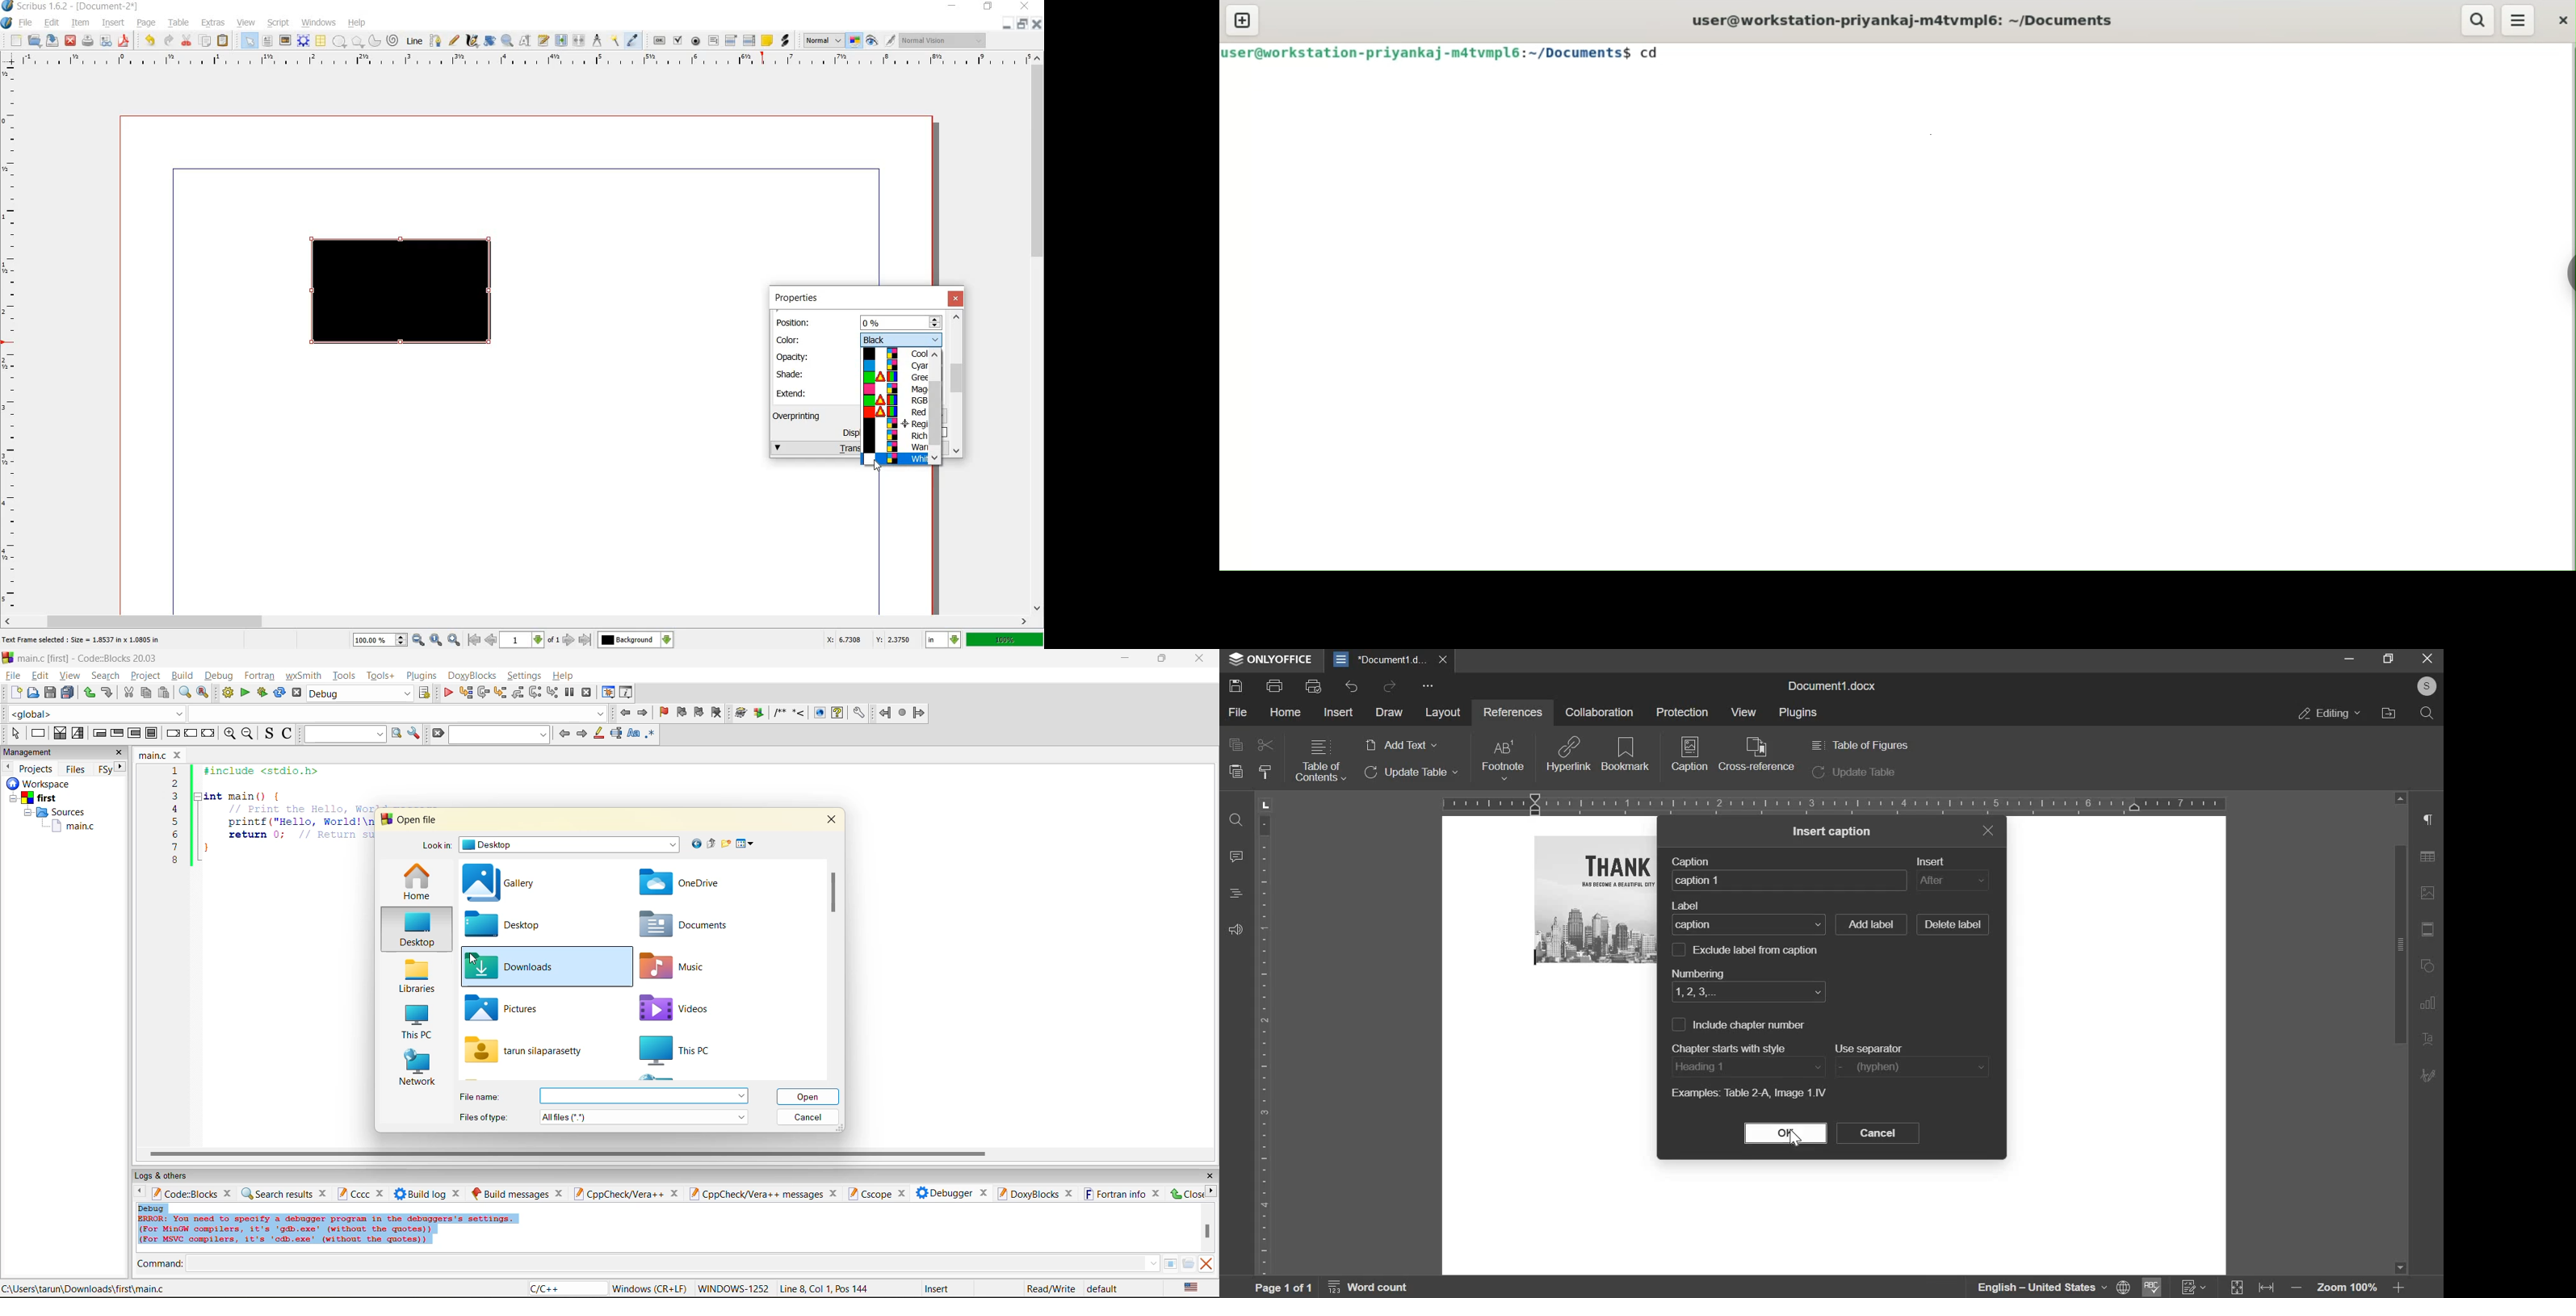  I want to click on cancel, so click(809, 1117).